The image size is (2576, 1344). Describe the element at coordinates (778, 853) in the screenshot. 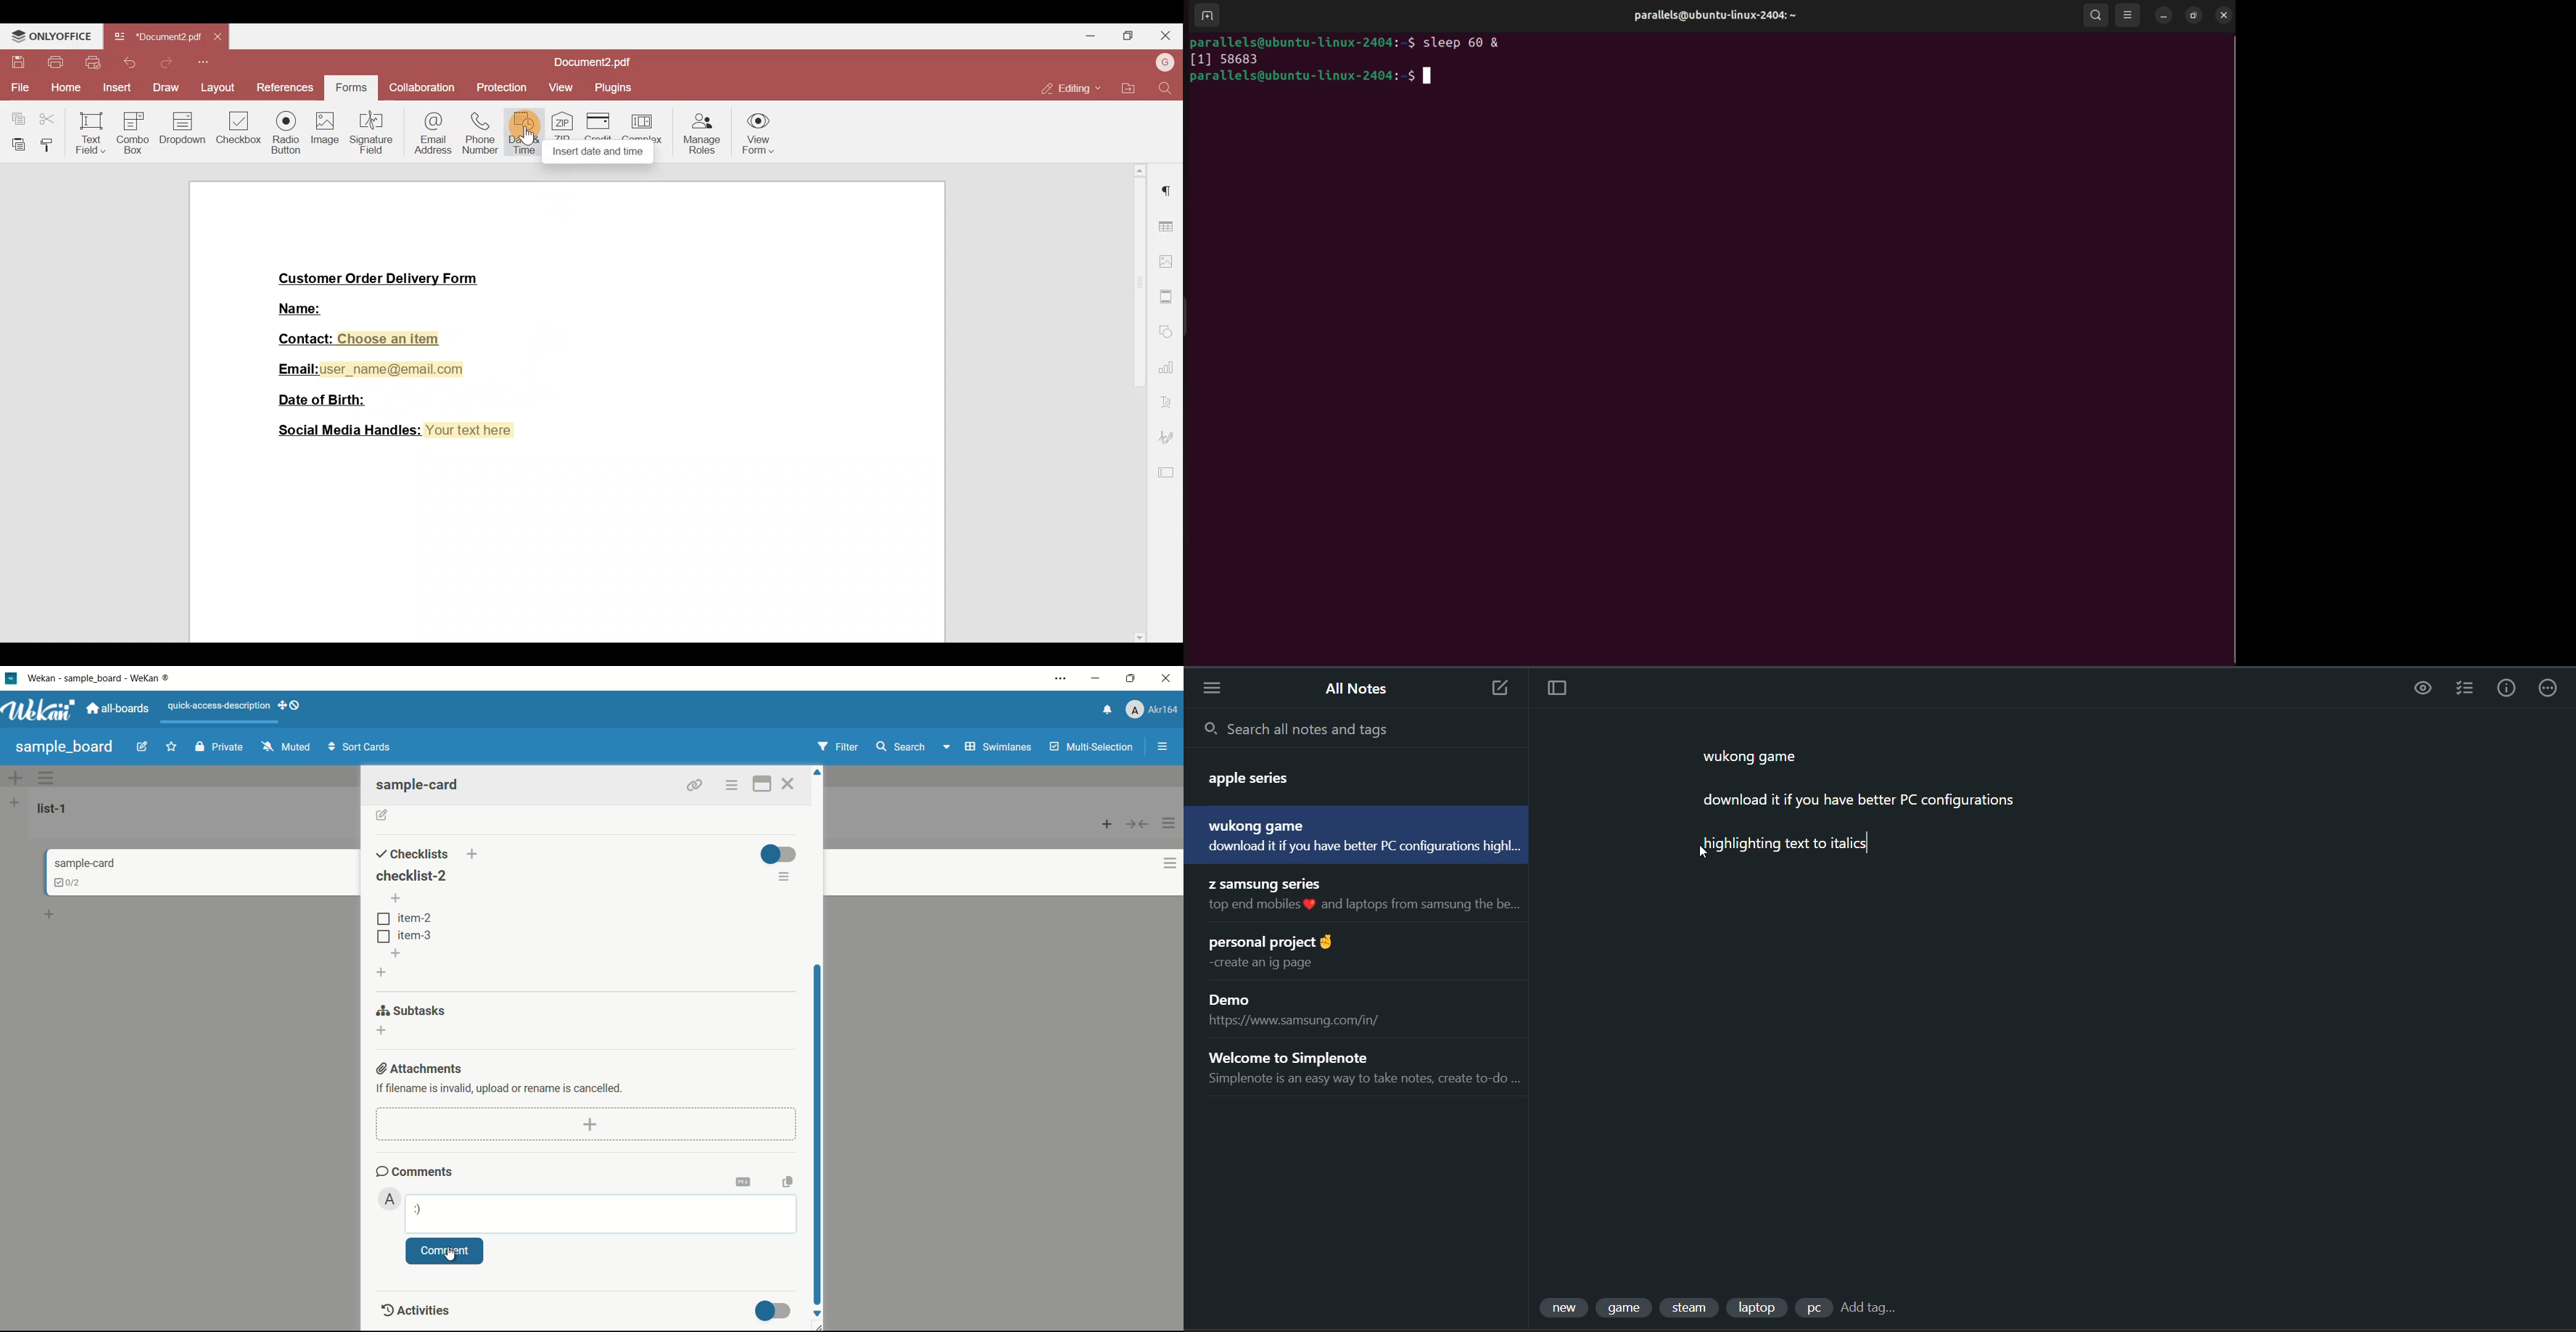

I see `toggle button` at that location.